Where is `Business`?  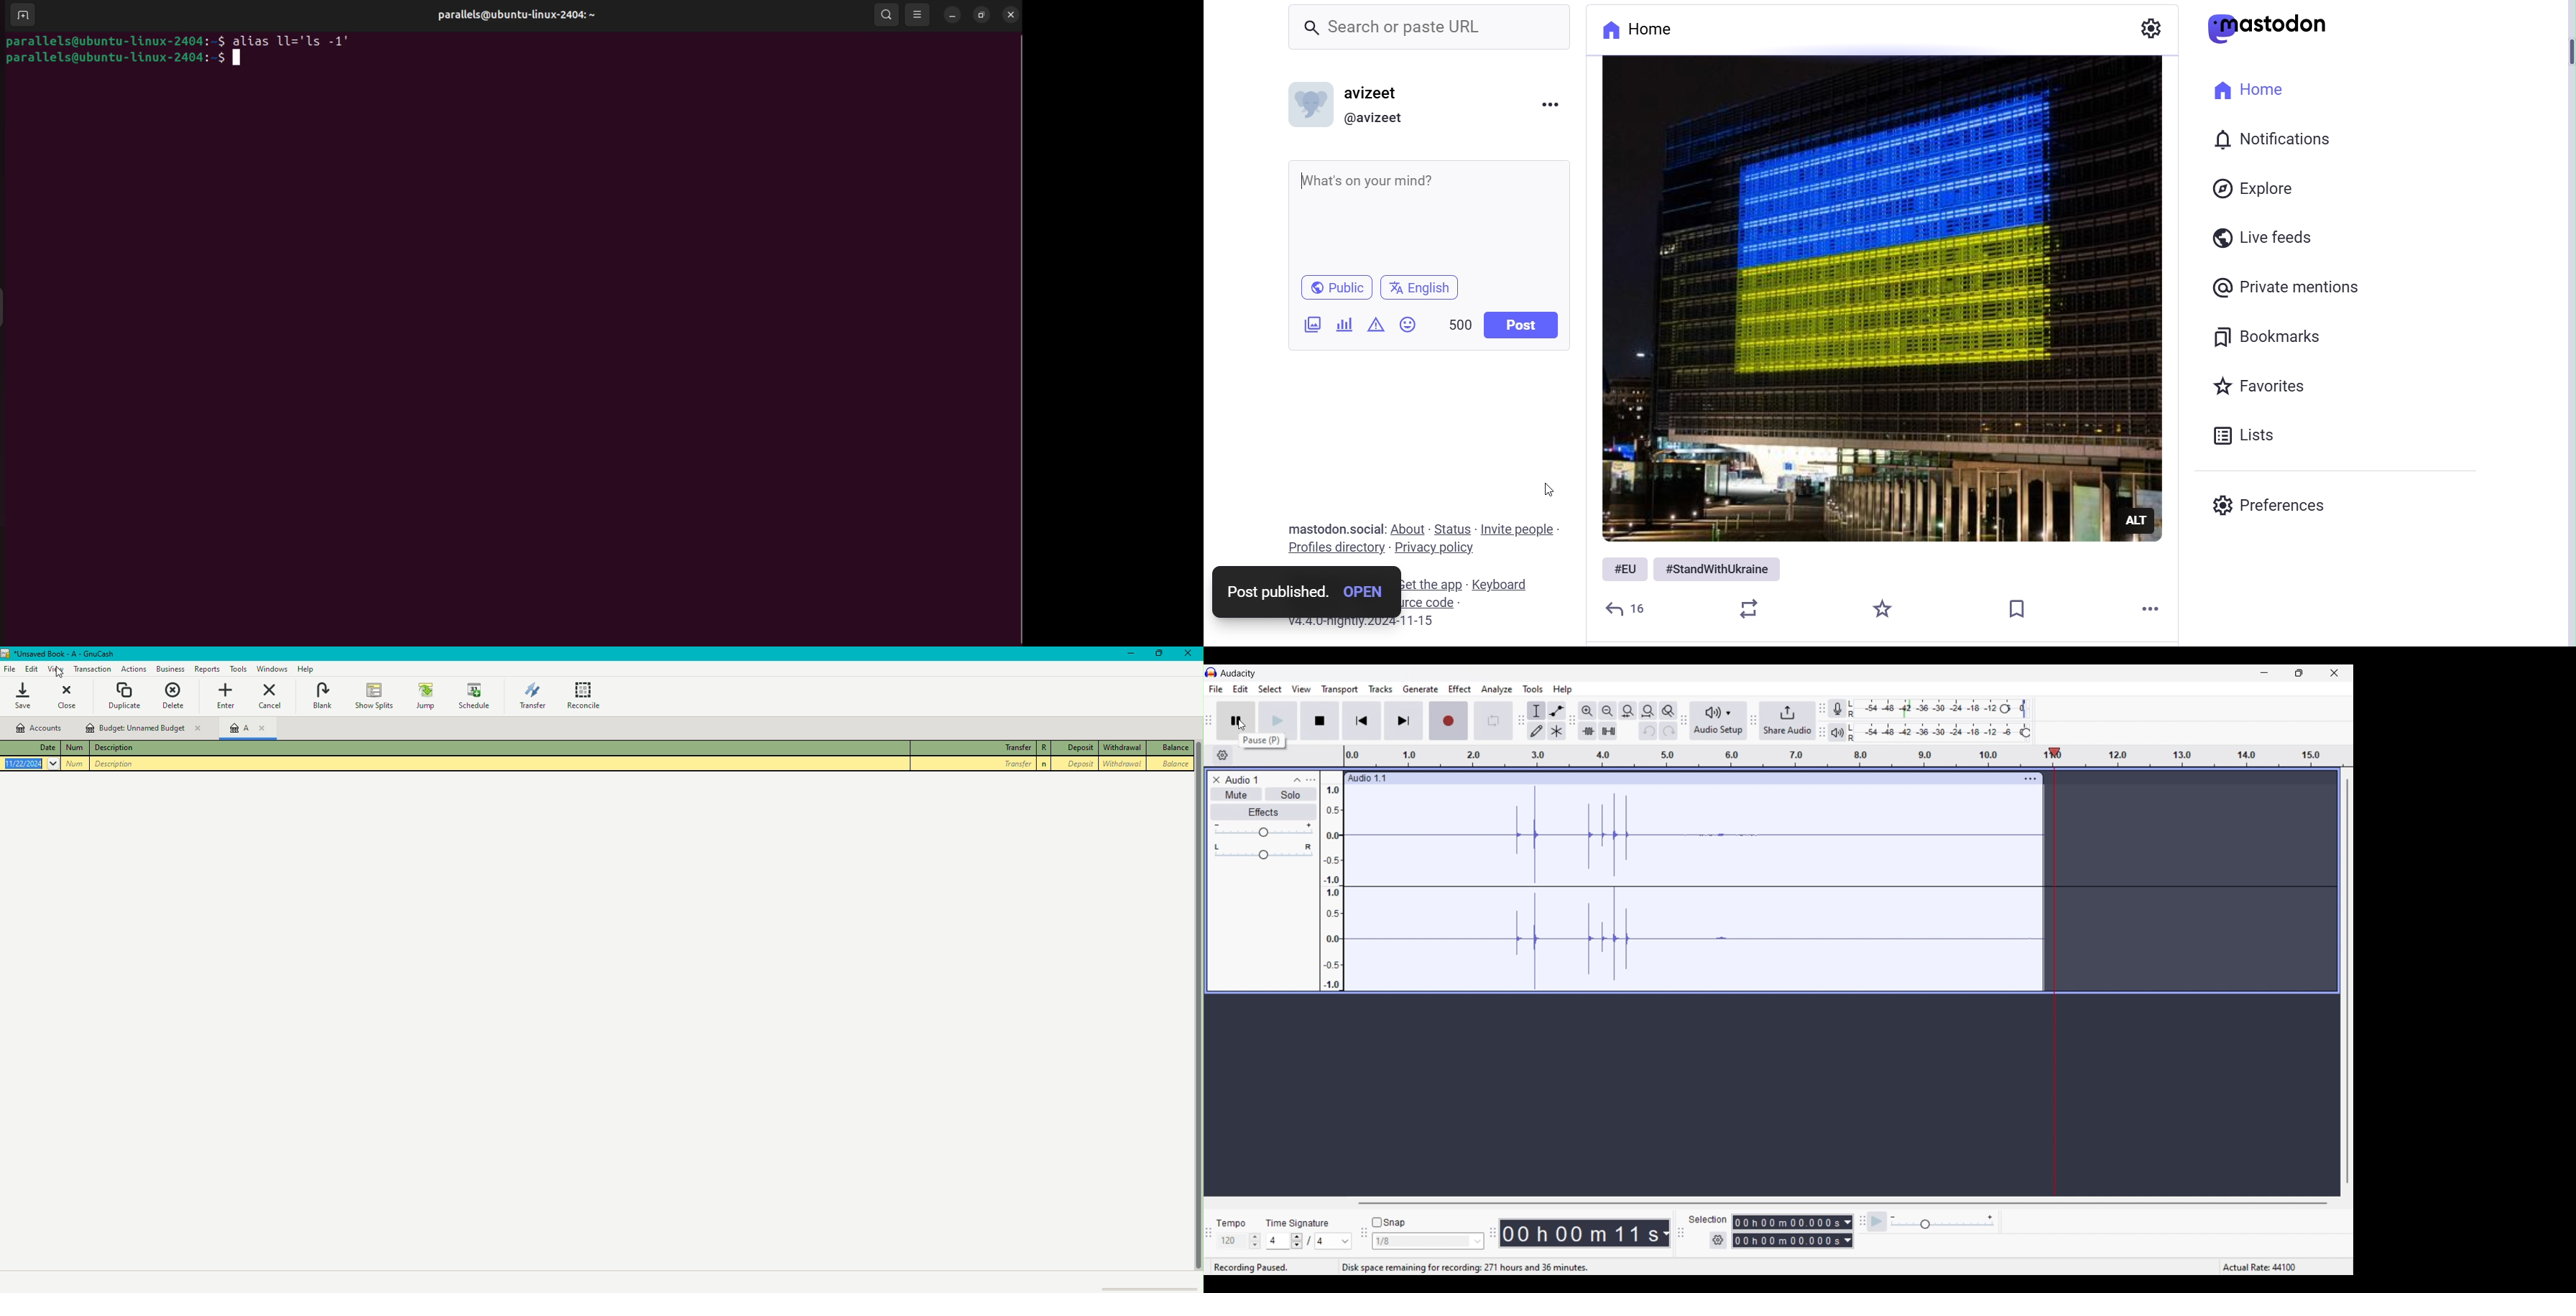 Business is located at coordinates (170, 670).